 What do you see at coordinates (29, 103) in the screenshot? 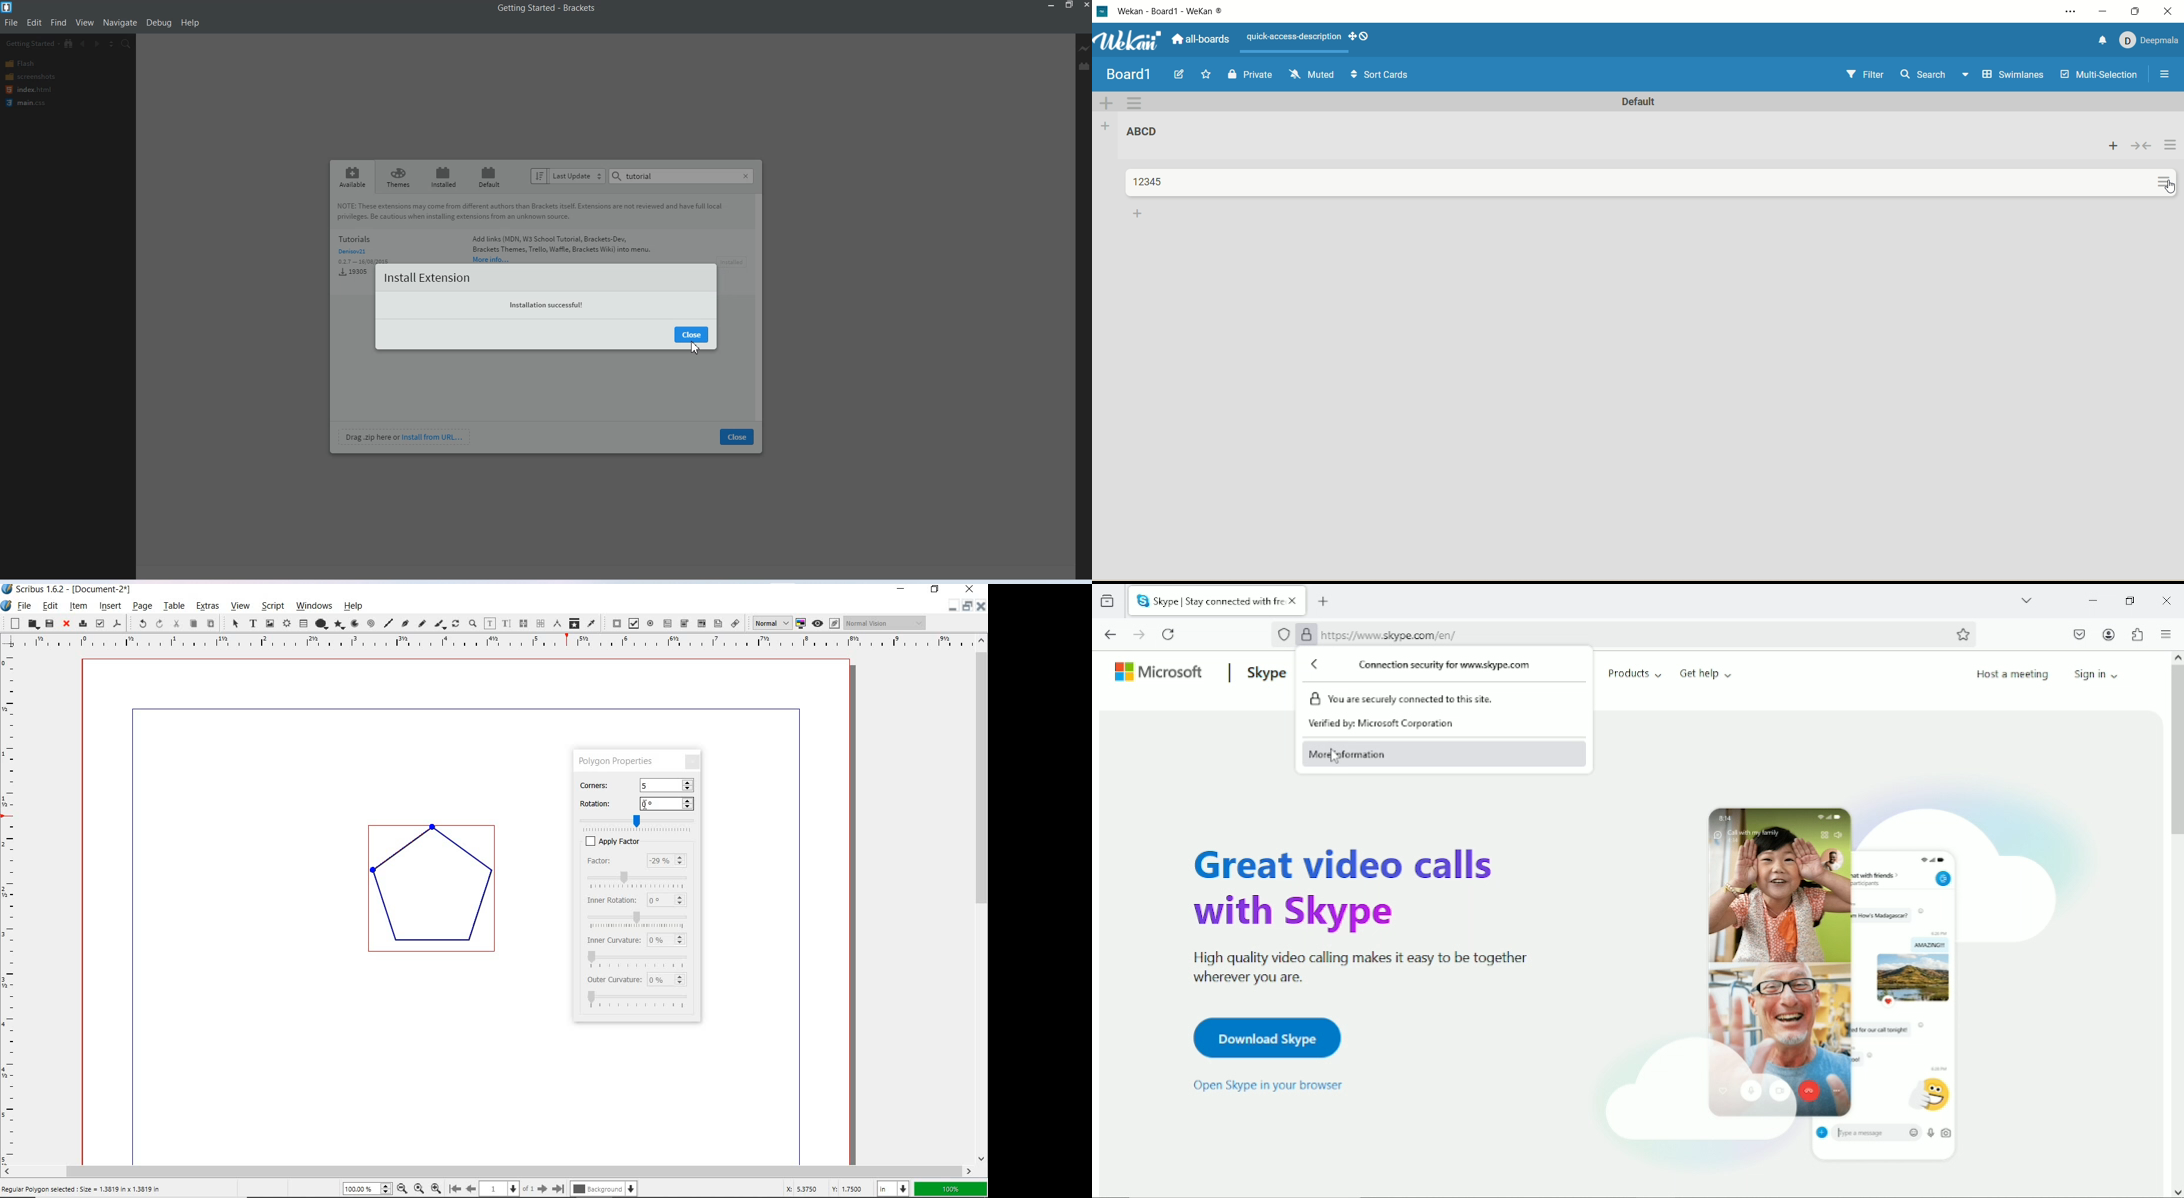
I see `main.css` at bounding box center [29, 103].